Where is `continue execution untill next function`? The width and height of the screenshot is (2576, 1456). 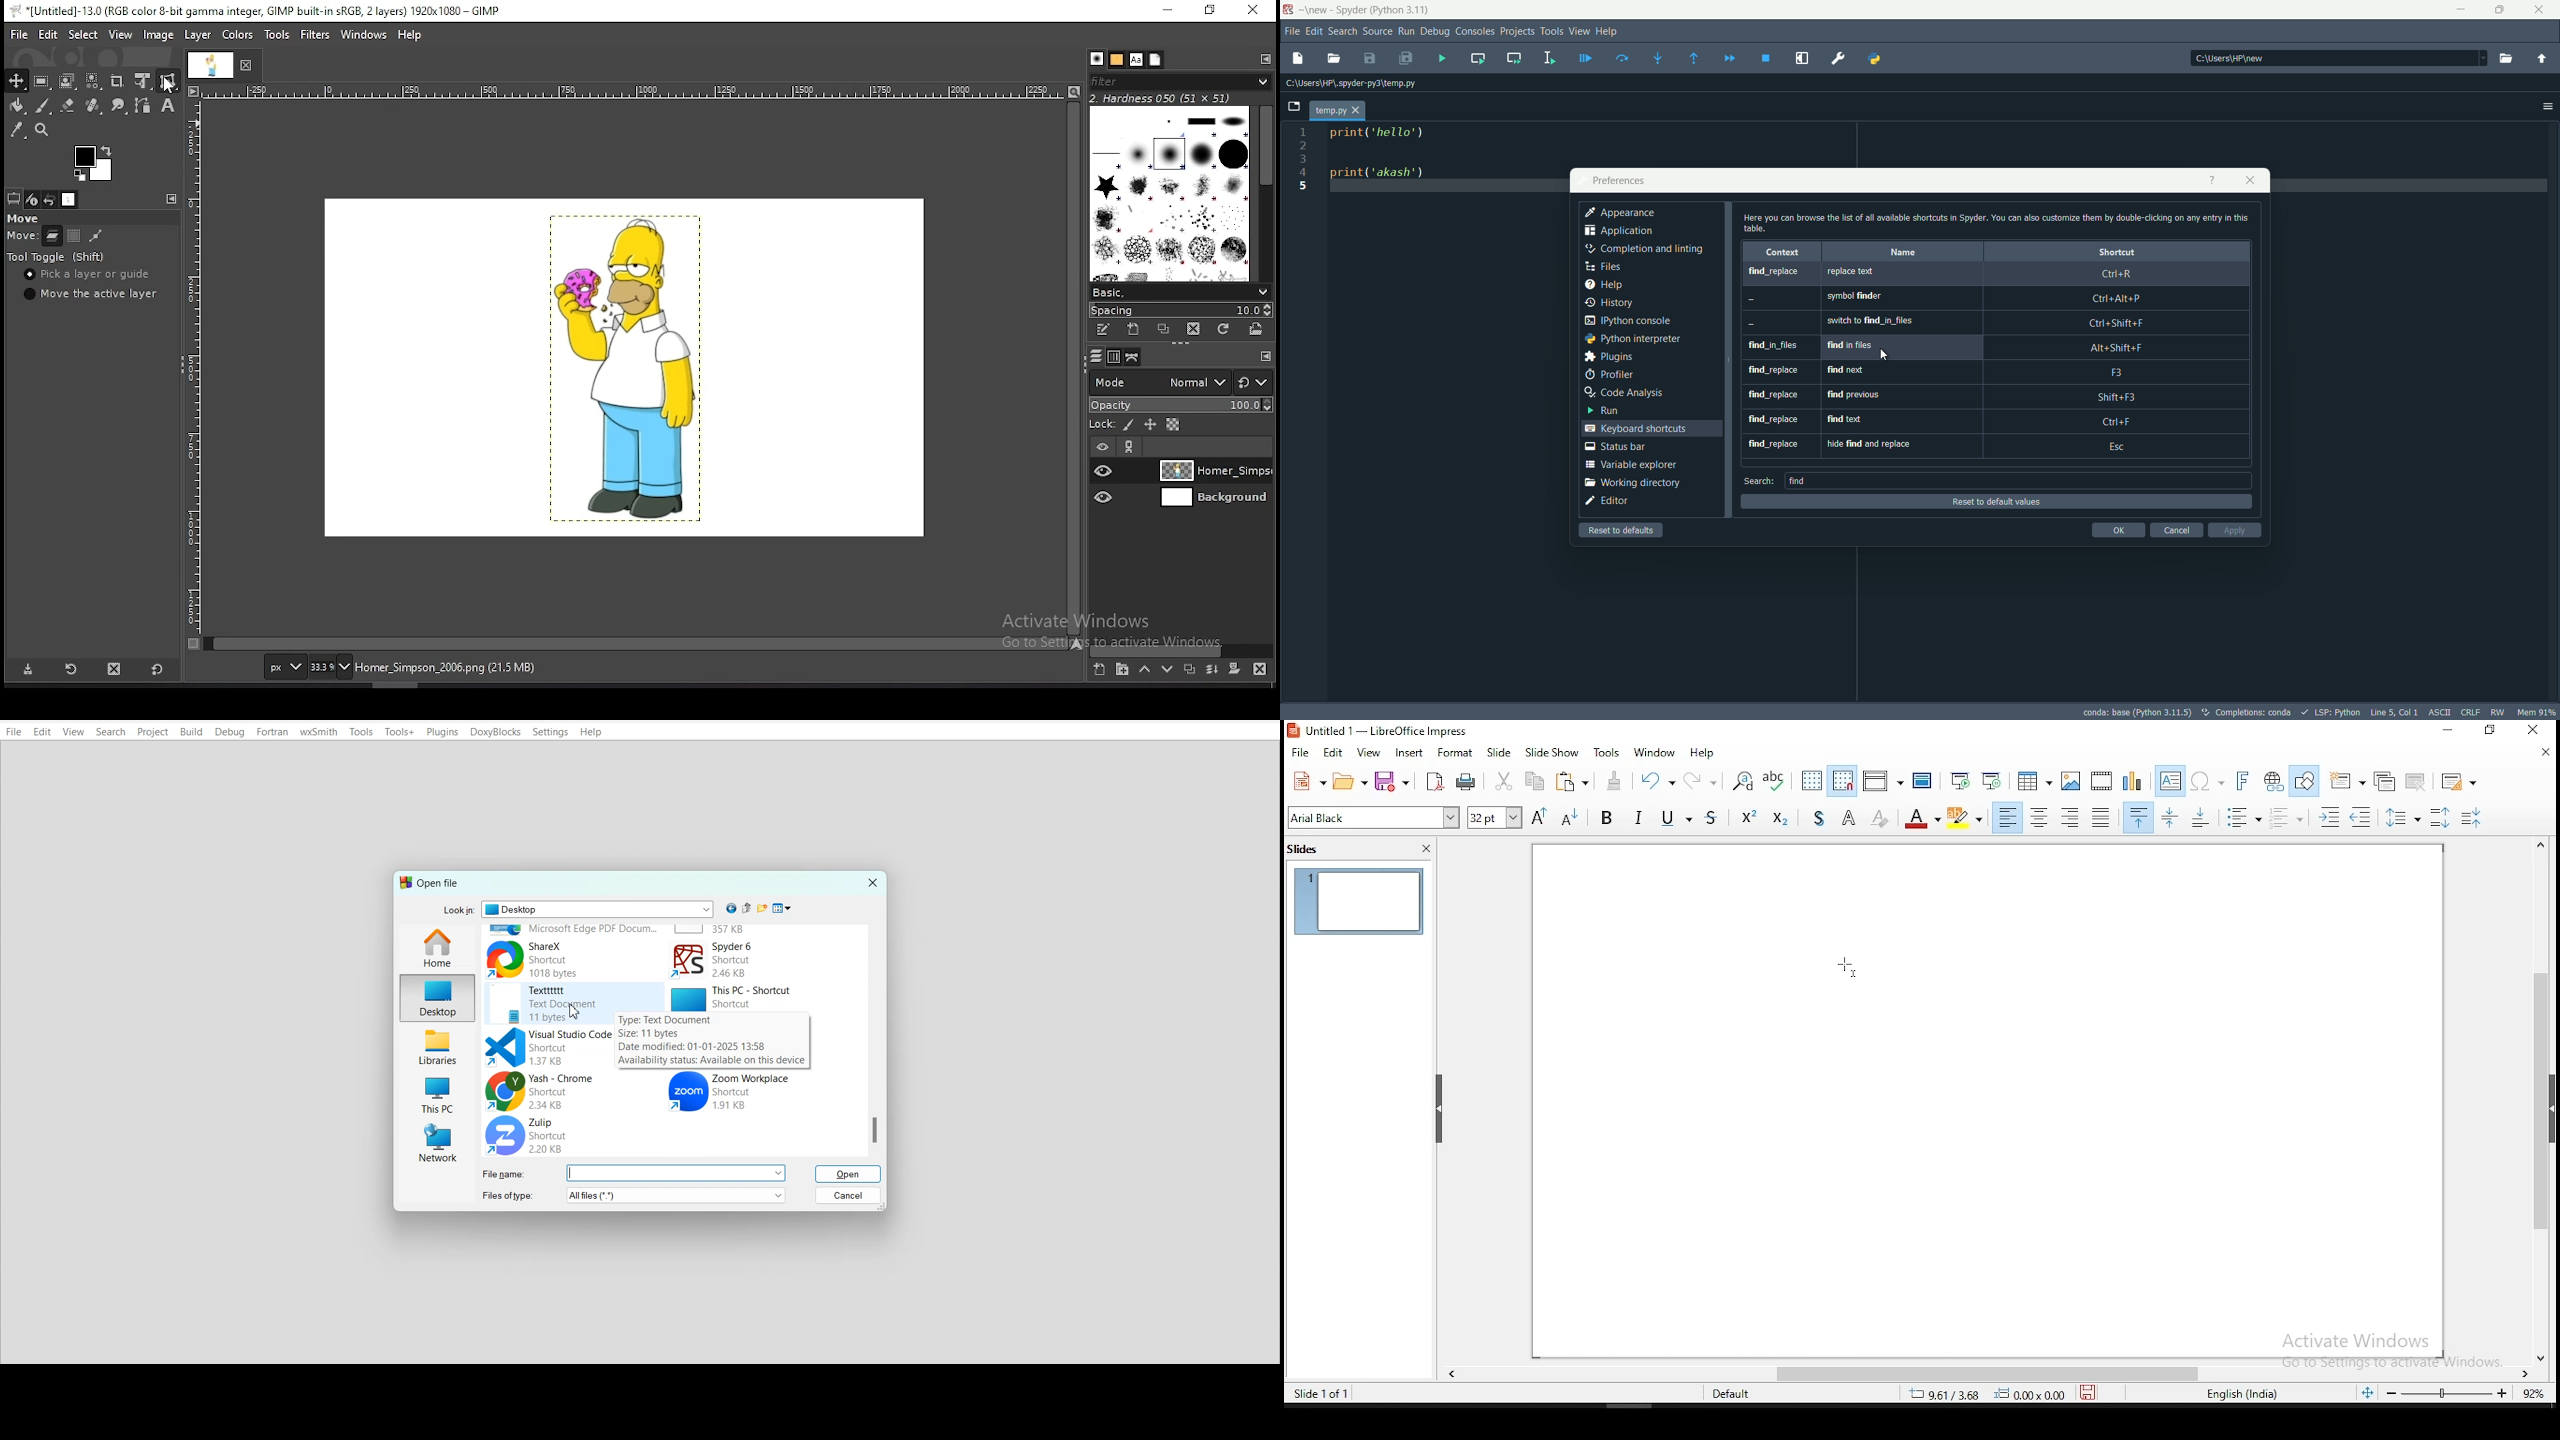 continue execution untill next function is located at coordinates (1696, 59).